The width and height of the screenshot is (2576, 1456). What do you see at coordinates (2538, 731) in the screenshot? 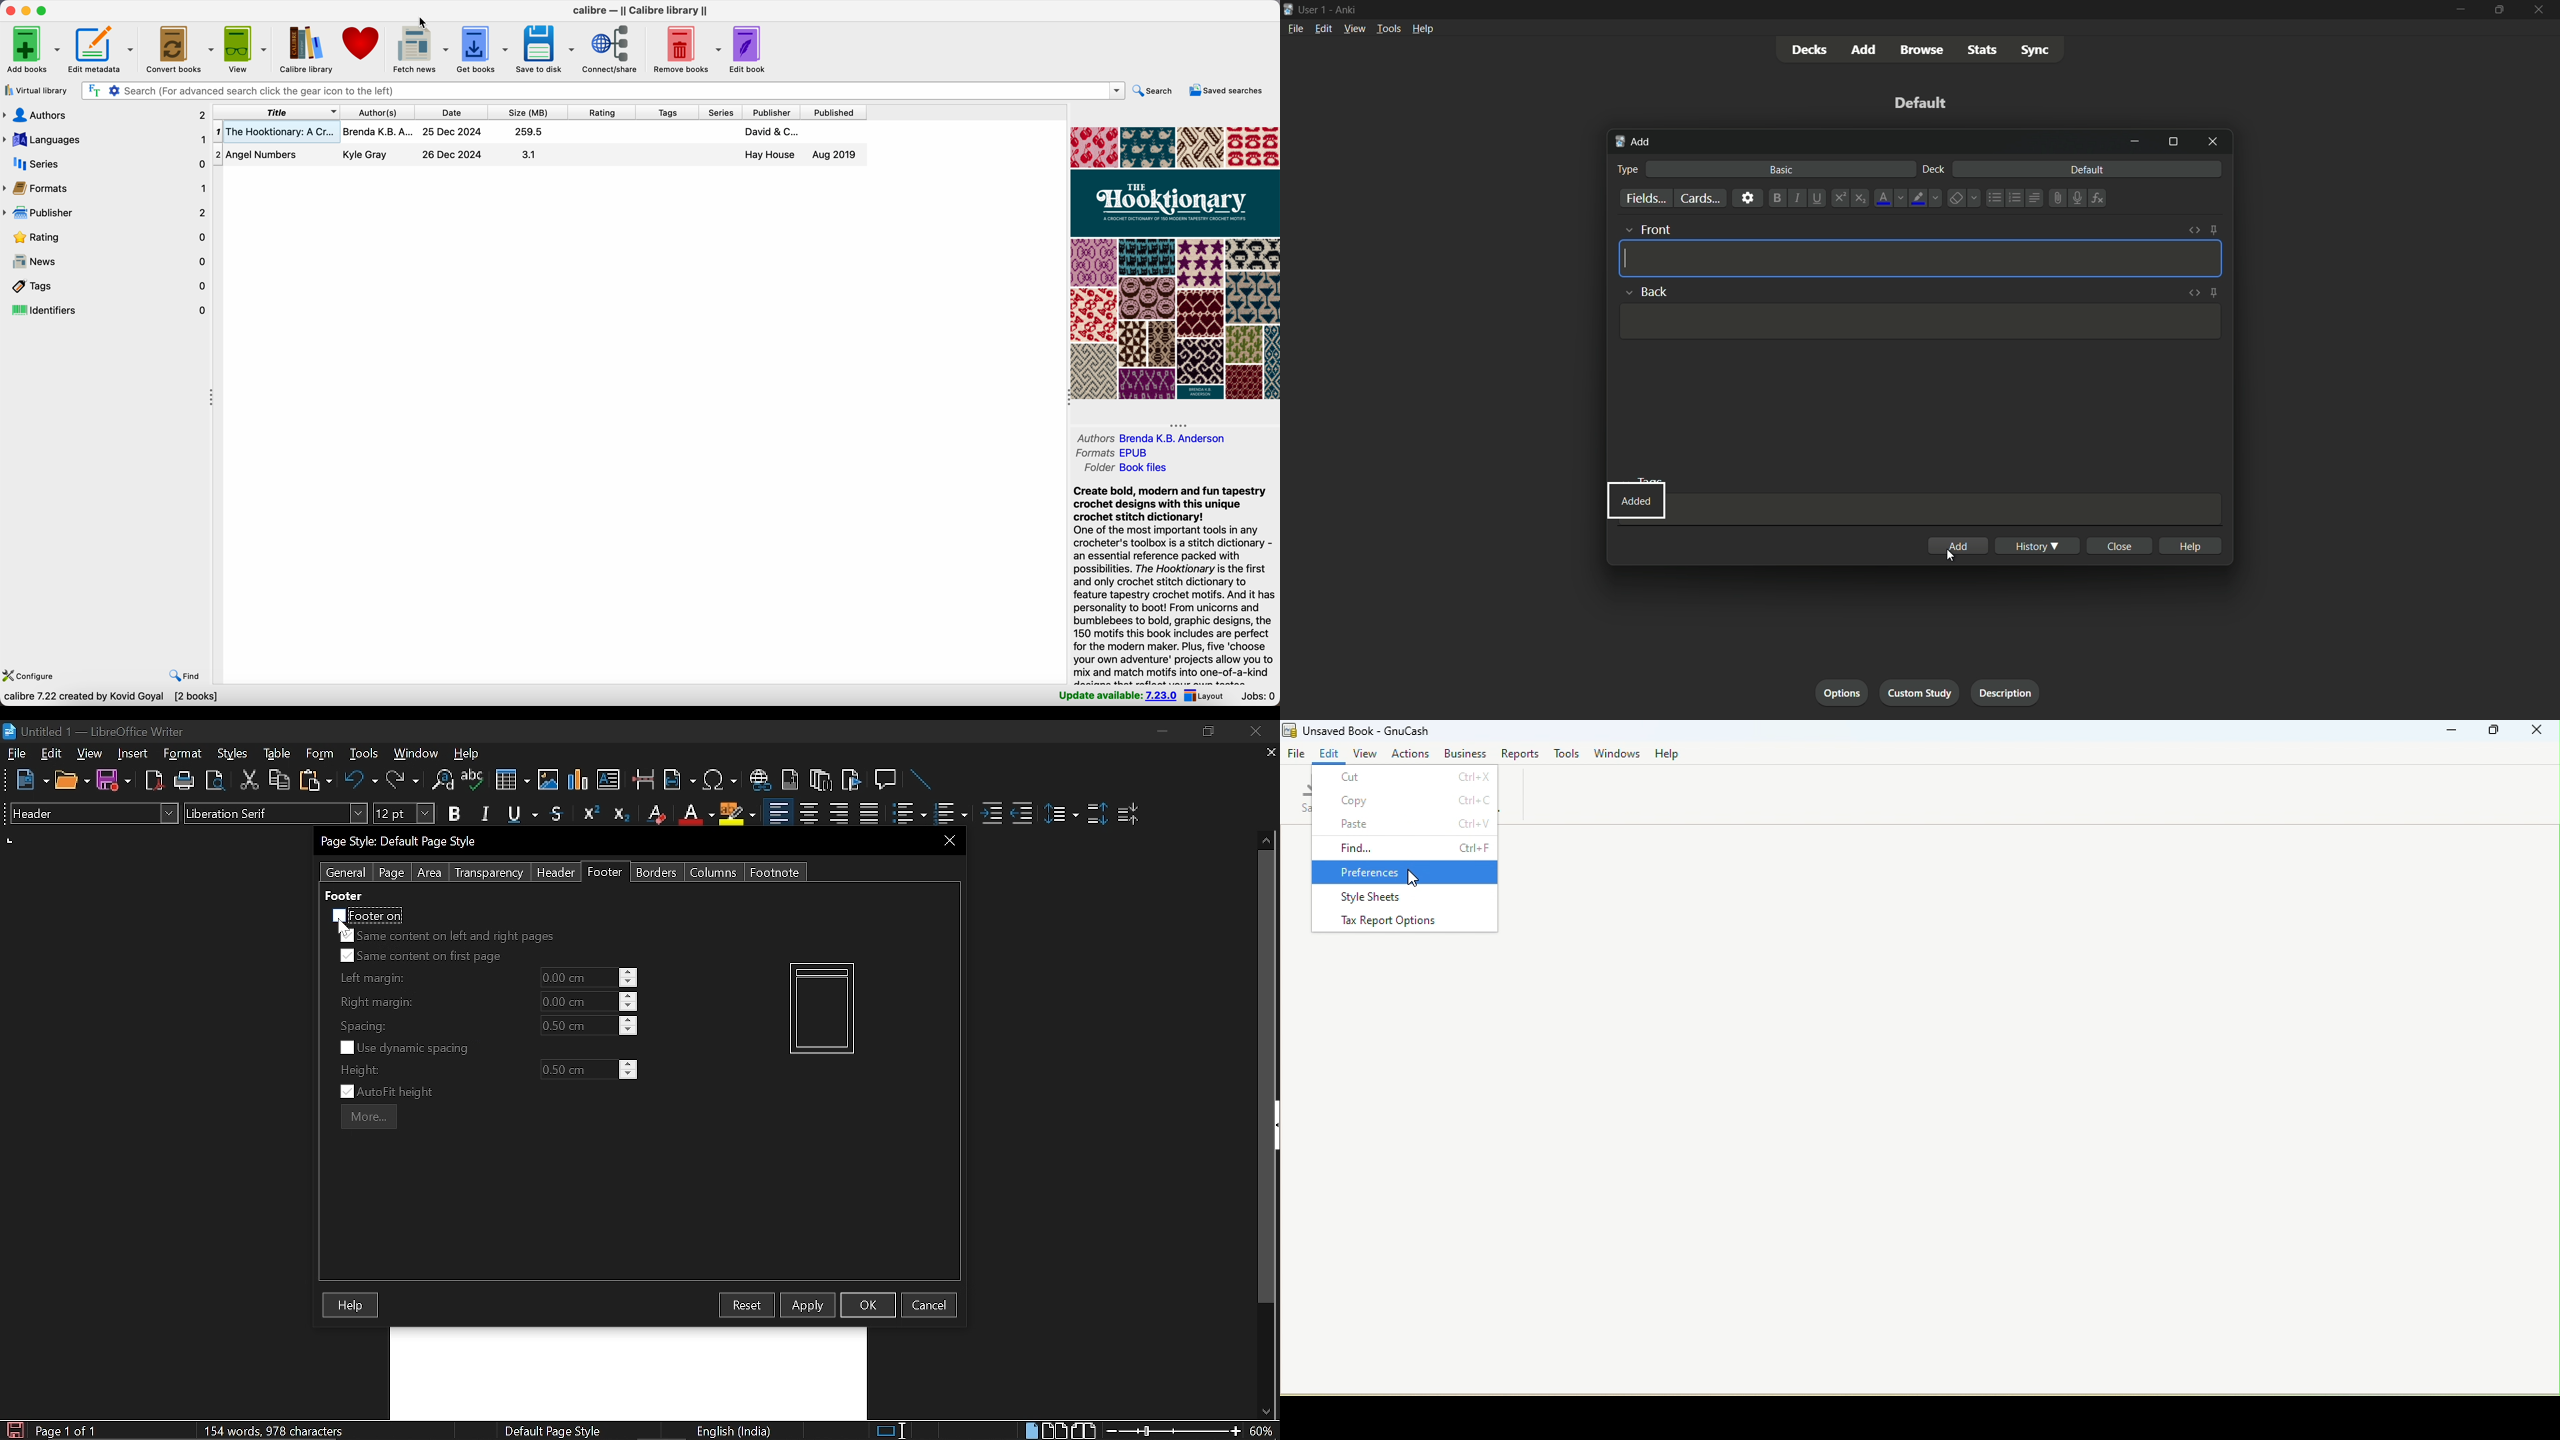
I see `Close` at bounding box center [2538, 731].